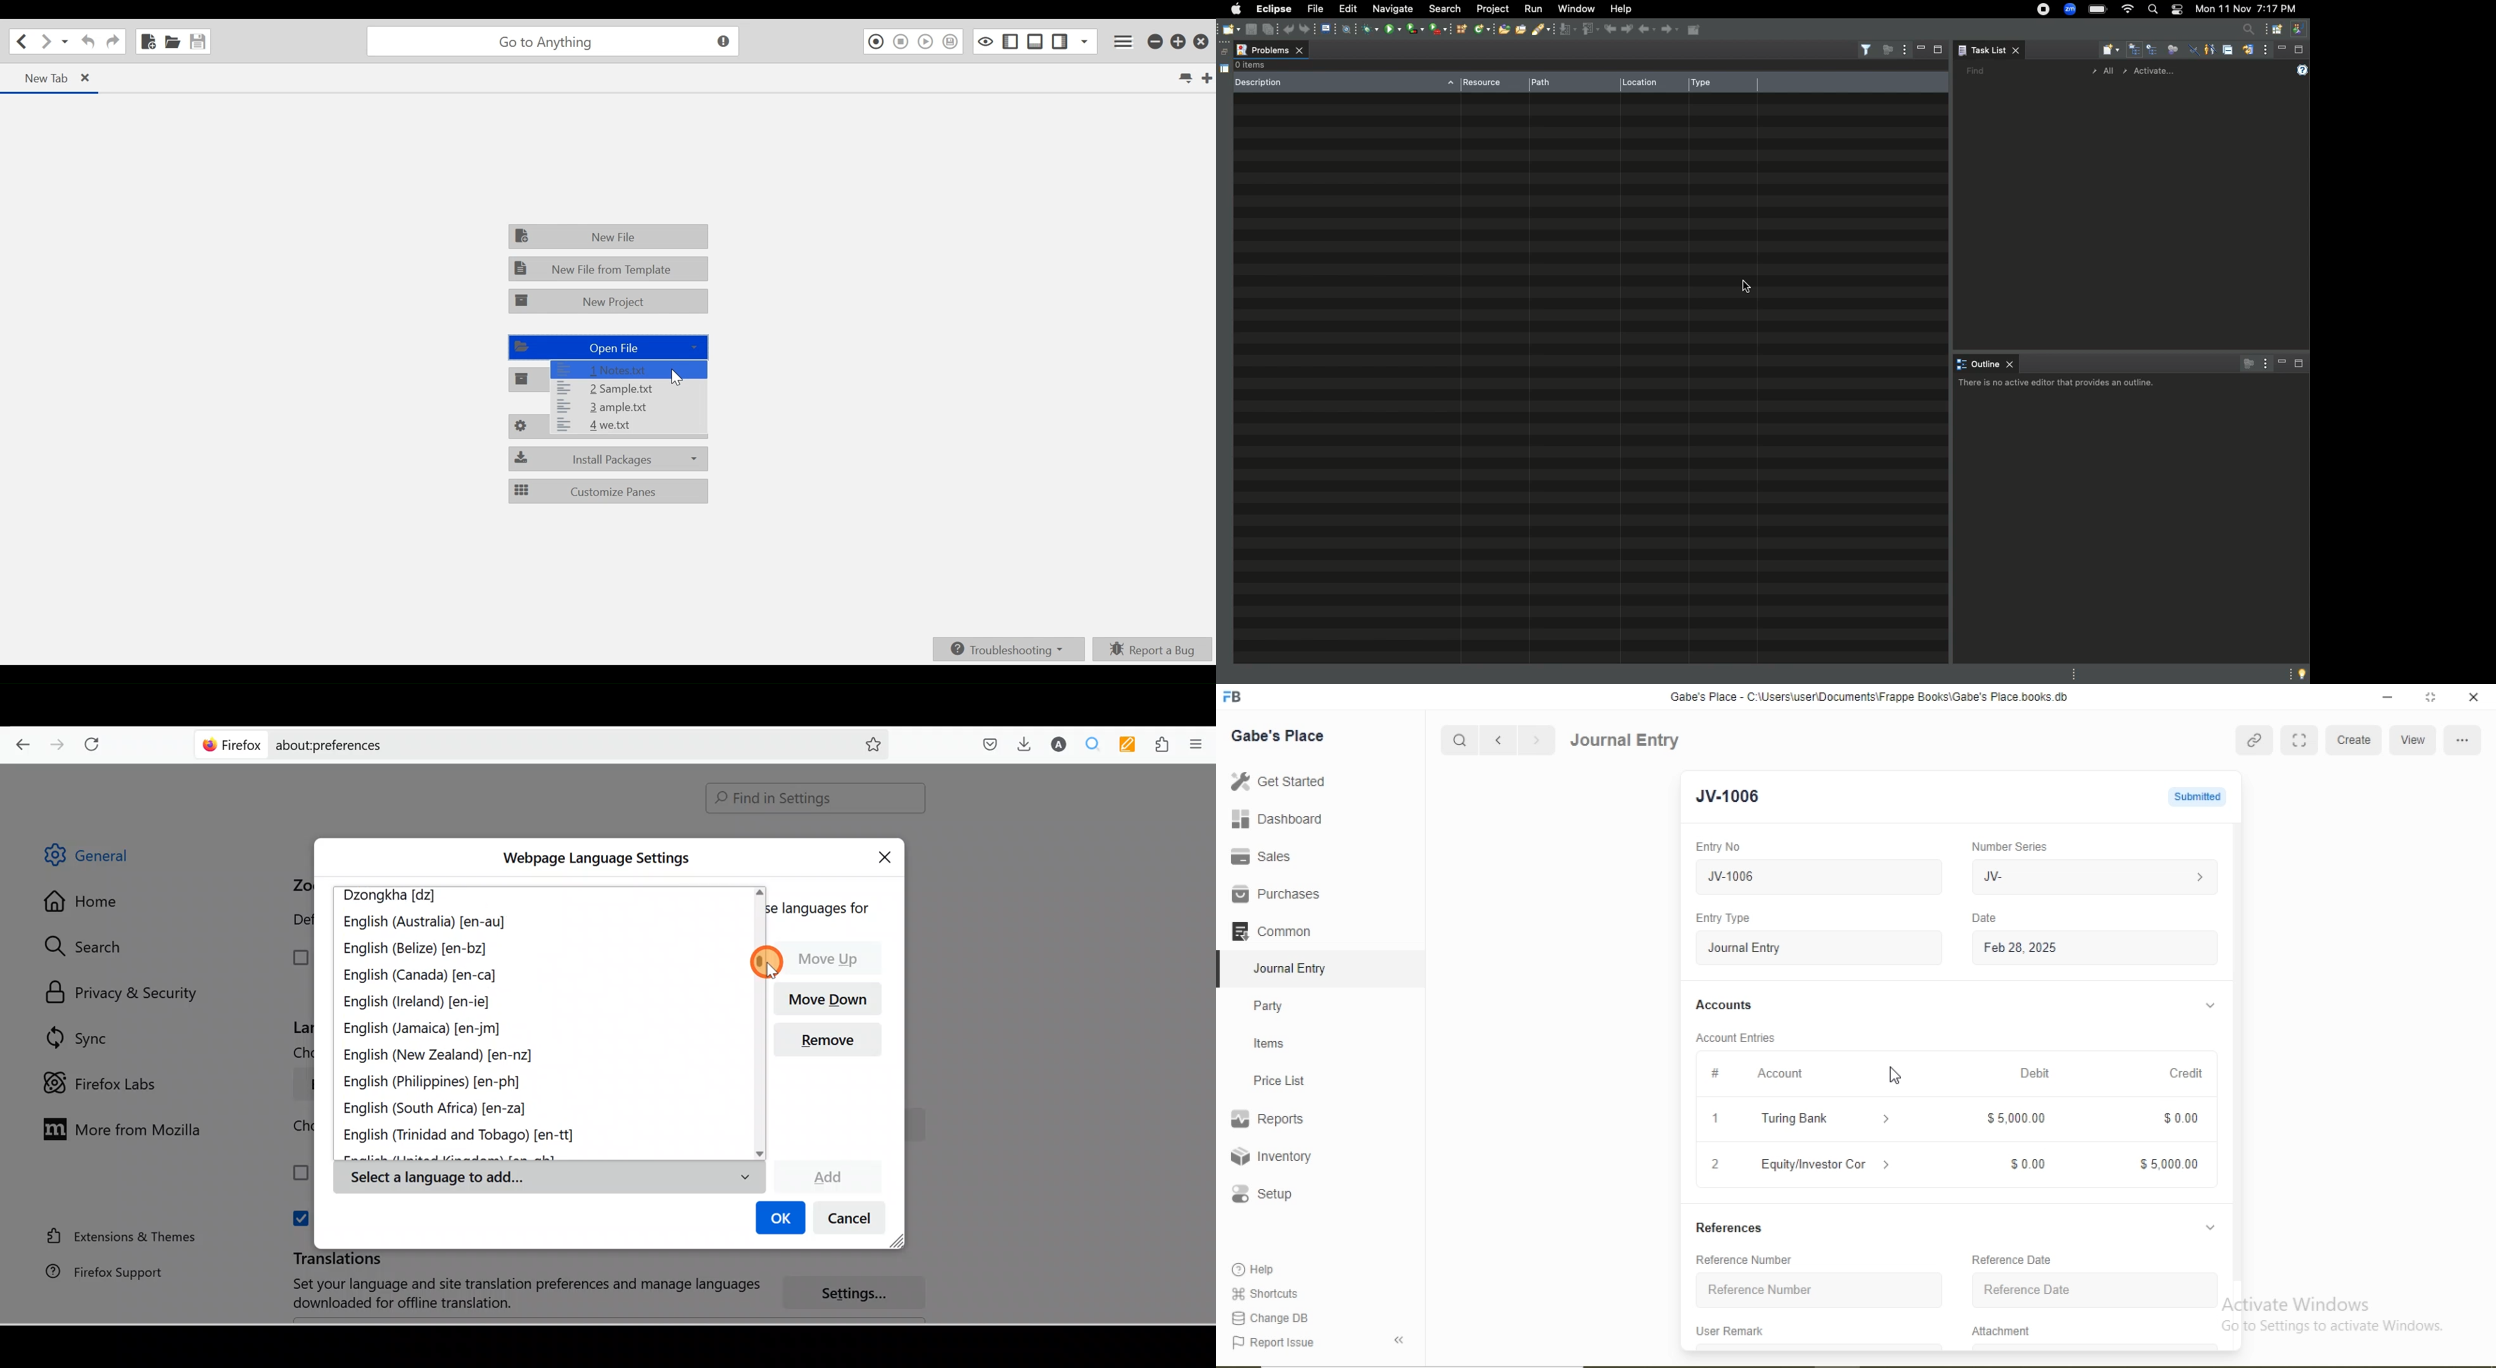  I want to click on Stepper Buttons, so click(1928, 948).